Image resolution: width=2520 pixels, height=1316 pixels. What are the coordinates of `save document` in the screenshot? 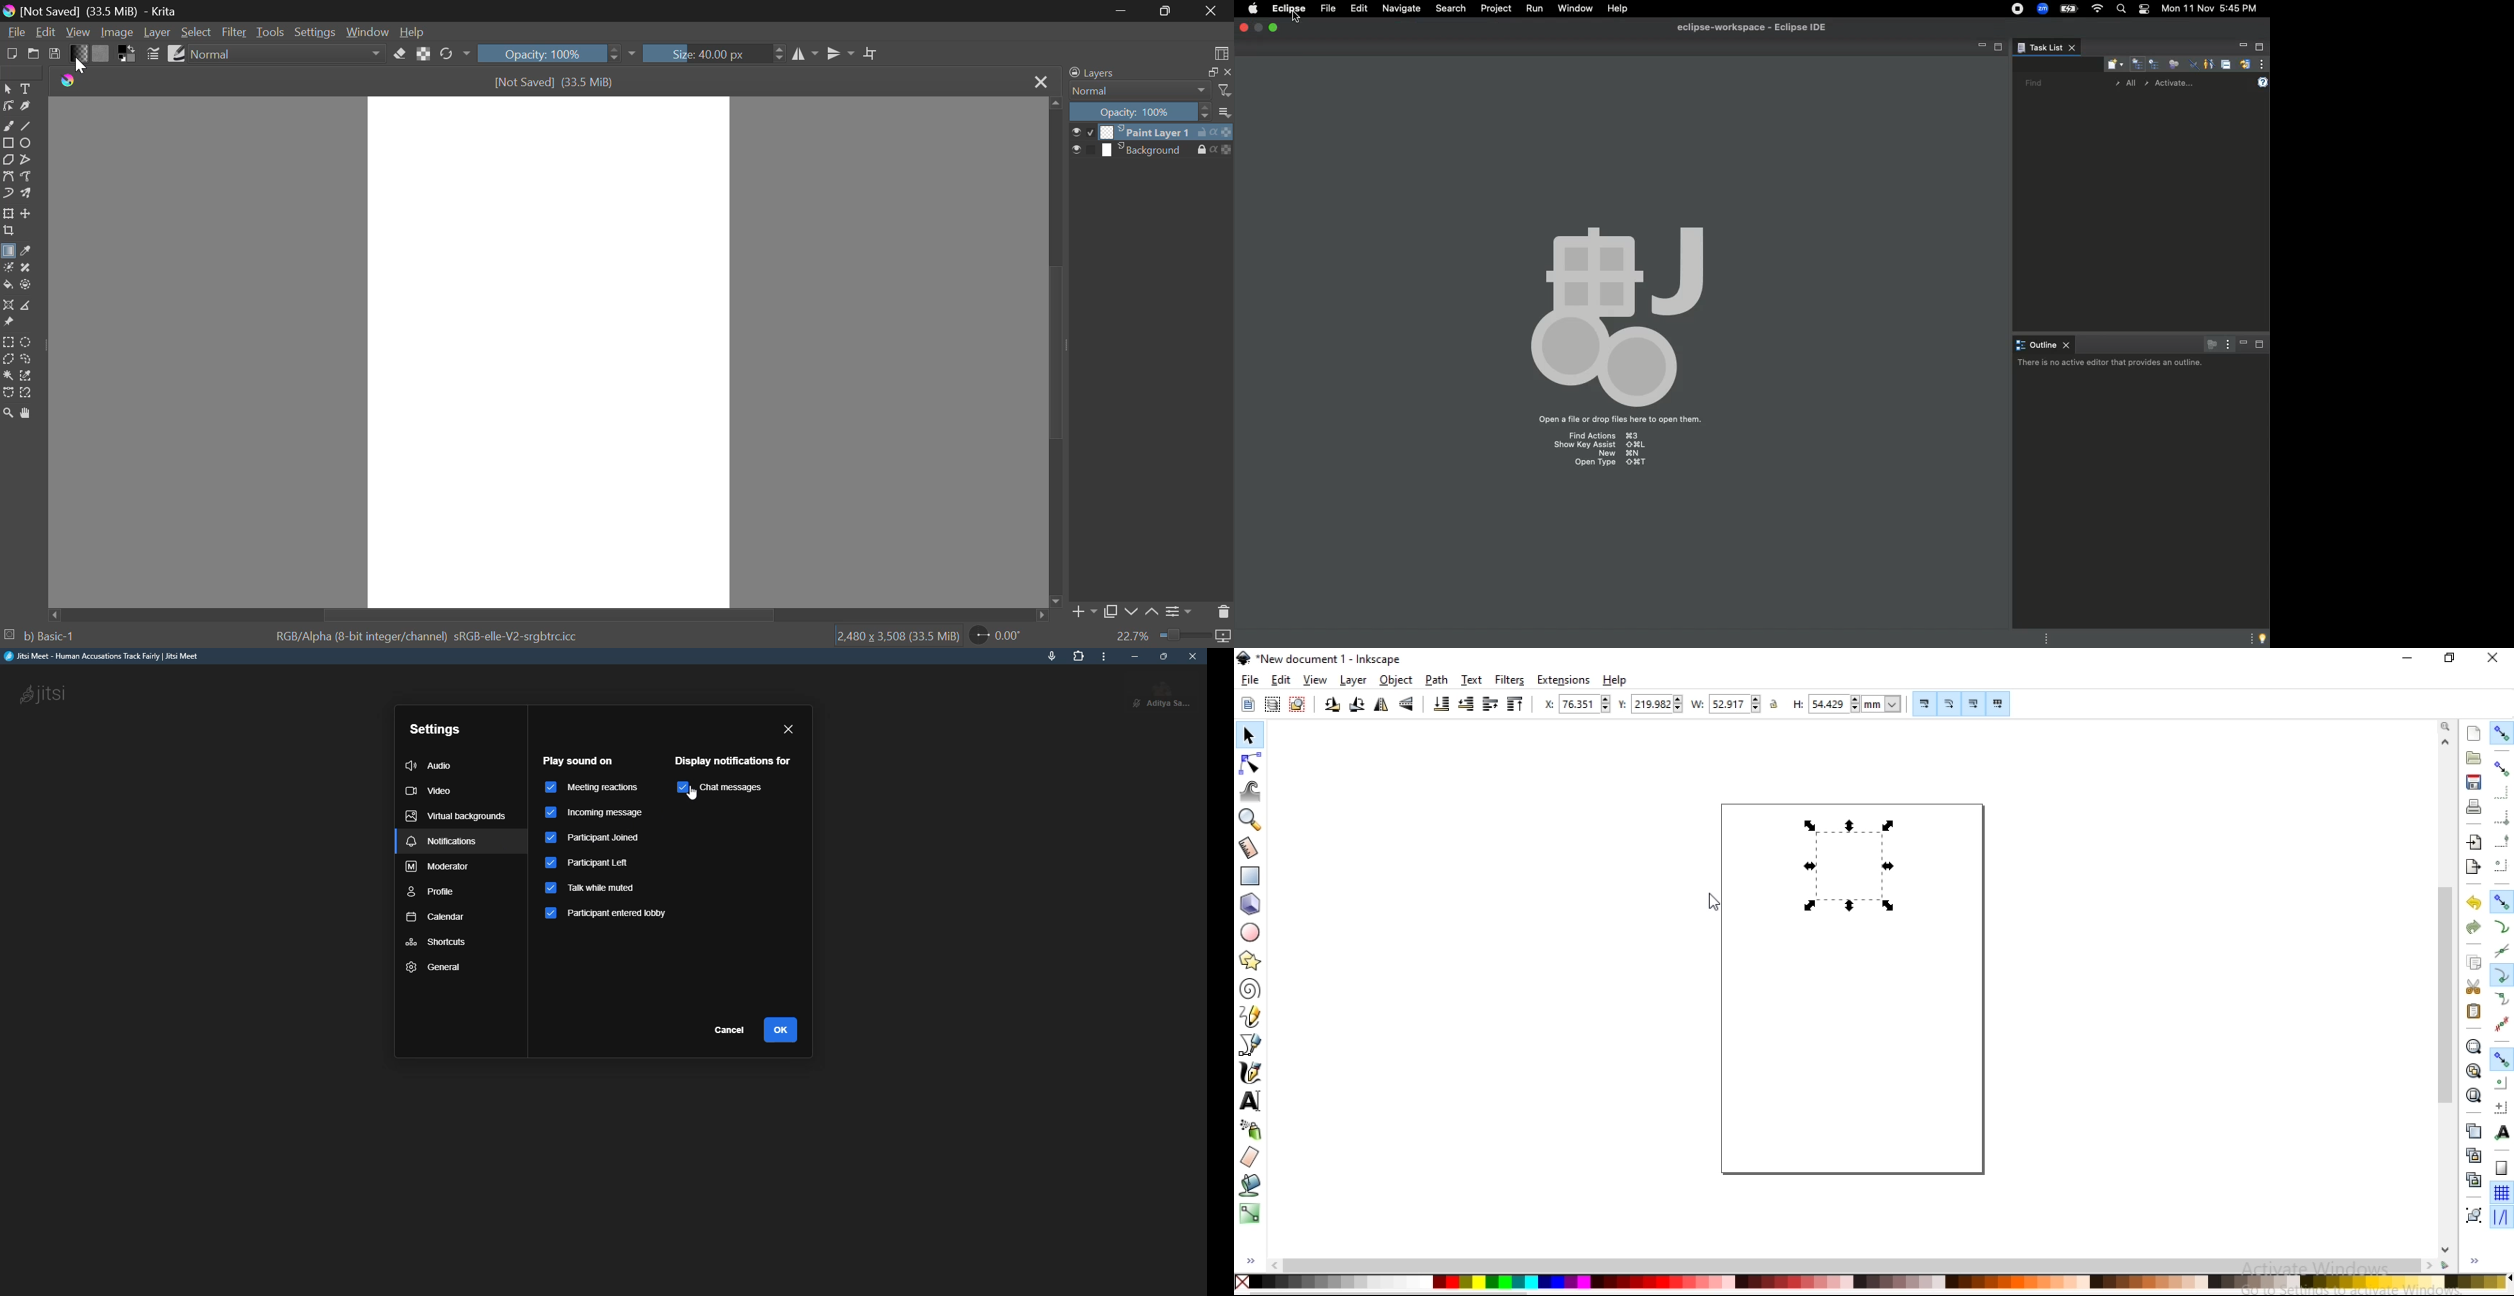 It's located at (2473, 781).